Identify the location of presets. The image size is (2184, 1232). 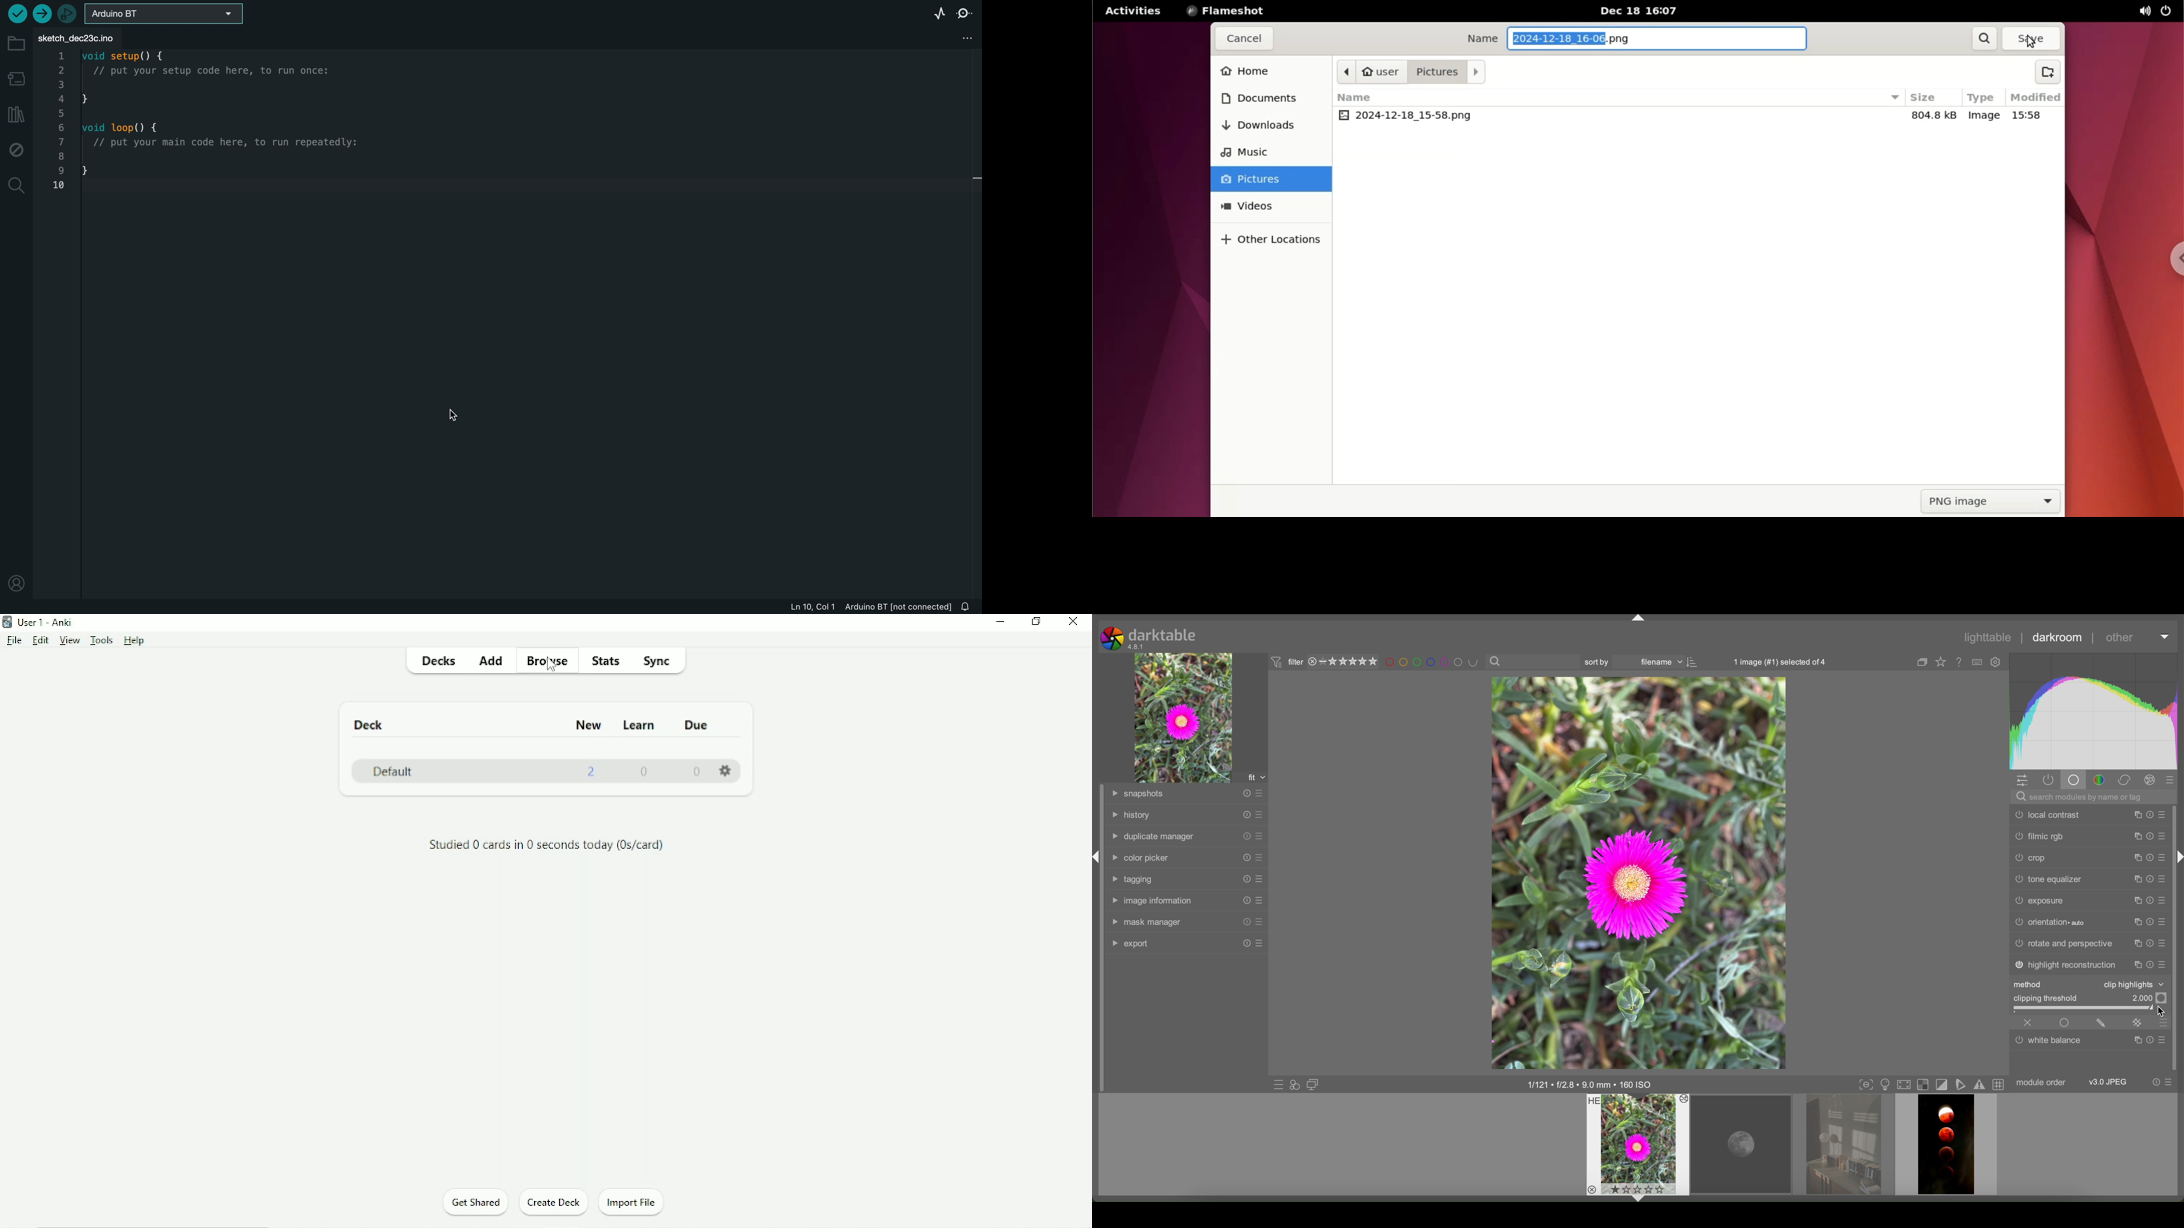
(2171, 1083).